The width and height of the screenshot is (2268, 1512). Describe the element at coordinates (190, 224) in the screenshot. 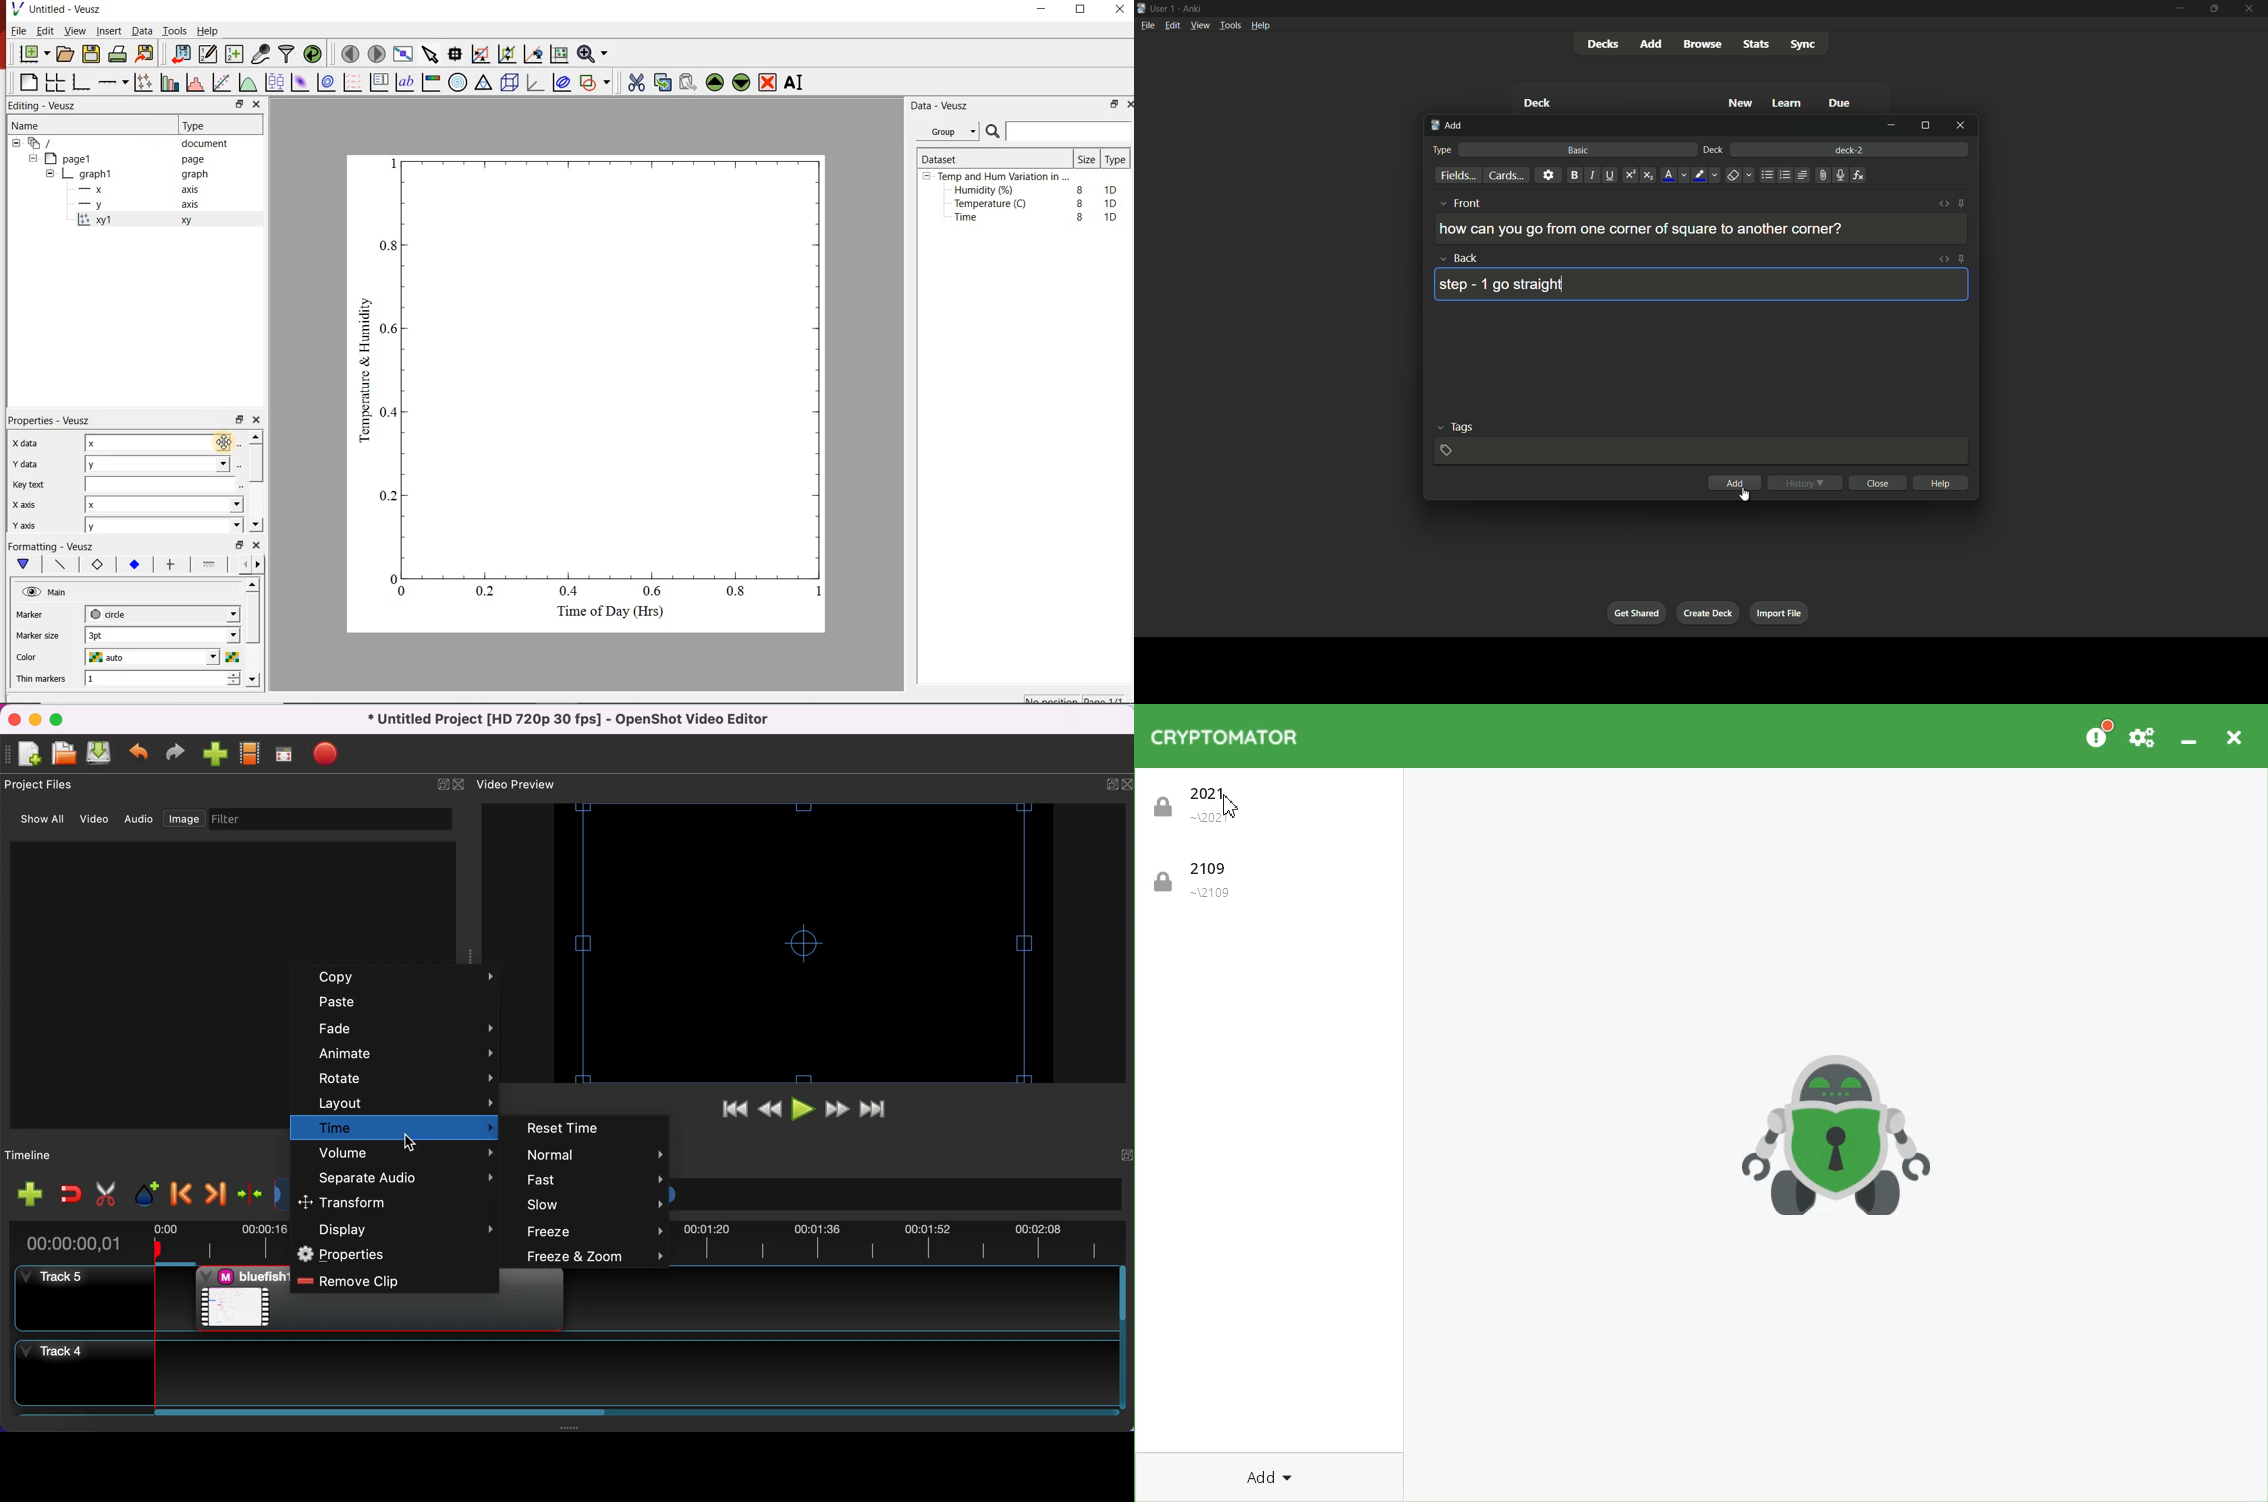

I see `xy` at that location.